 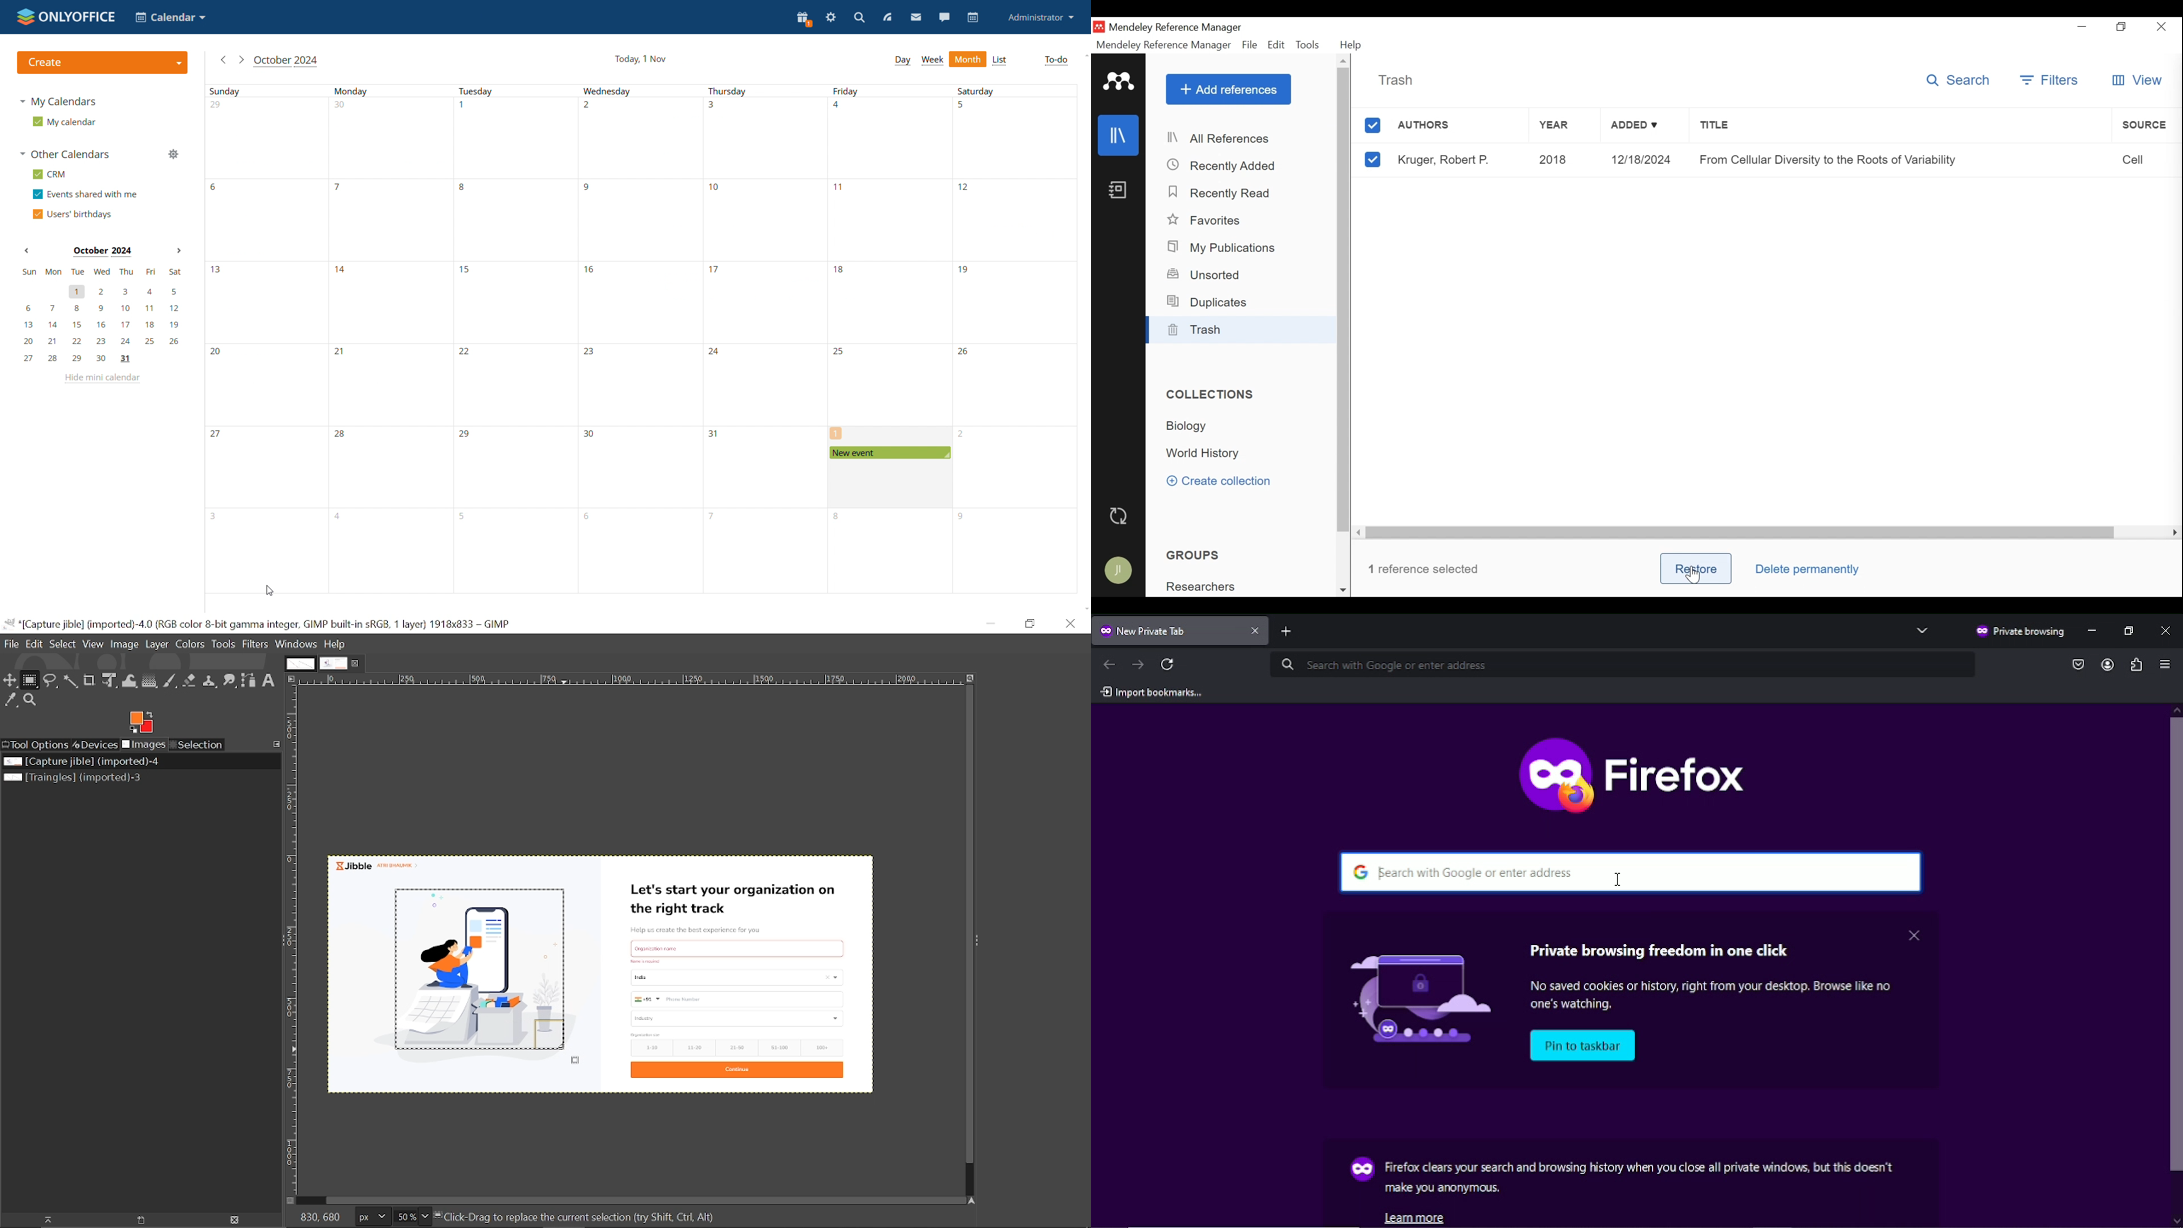 What do you see at coordinates (1696, 574) in the screenshot?
I see `Cursor` at bounding box center [1696, 574].